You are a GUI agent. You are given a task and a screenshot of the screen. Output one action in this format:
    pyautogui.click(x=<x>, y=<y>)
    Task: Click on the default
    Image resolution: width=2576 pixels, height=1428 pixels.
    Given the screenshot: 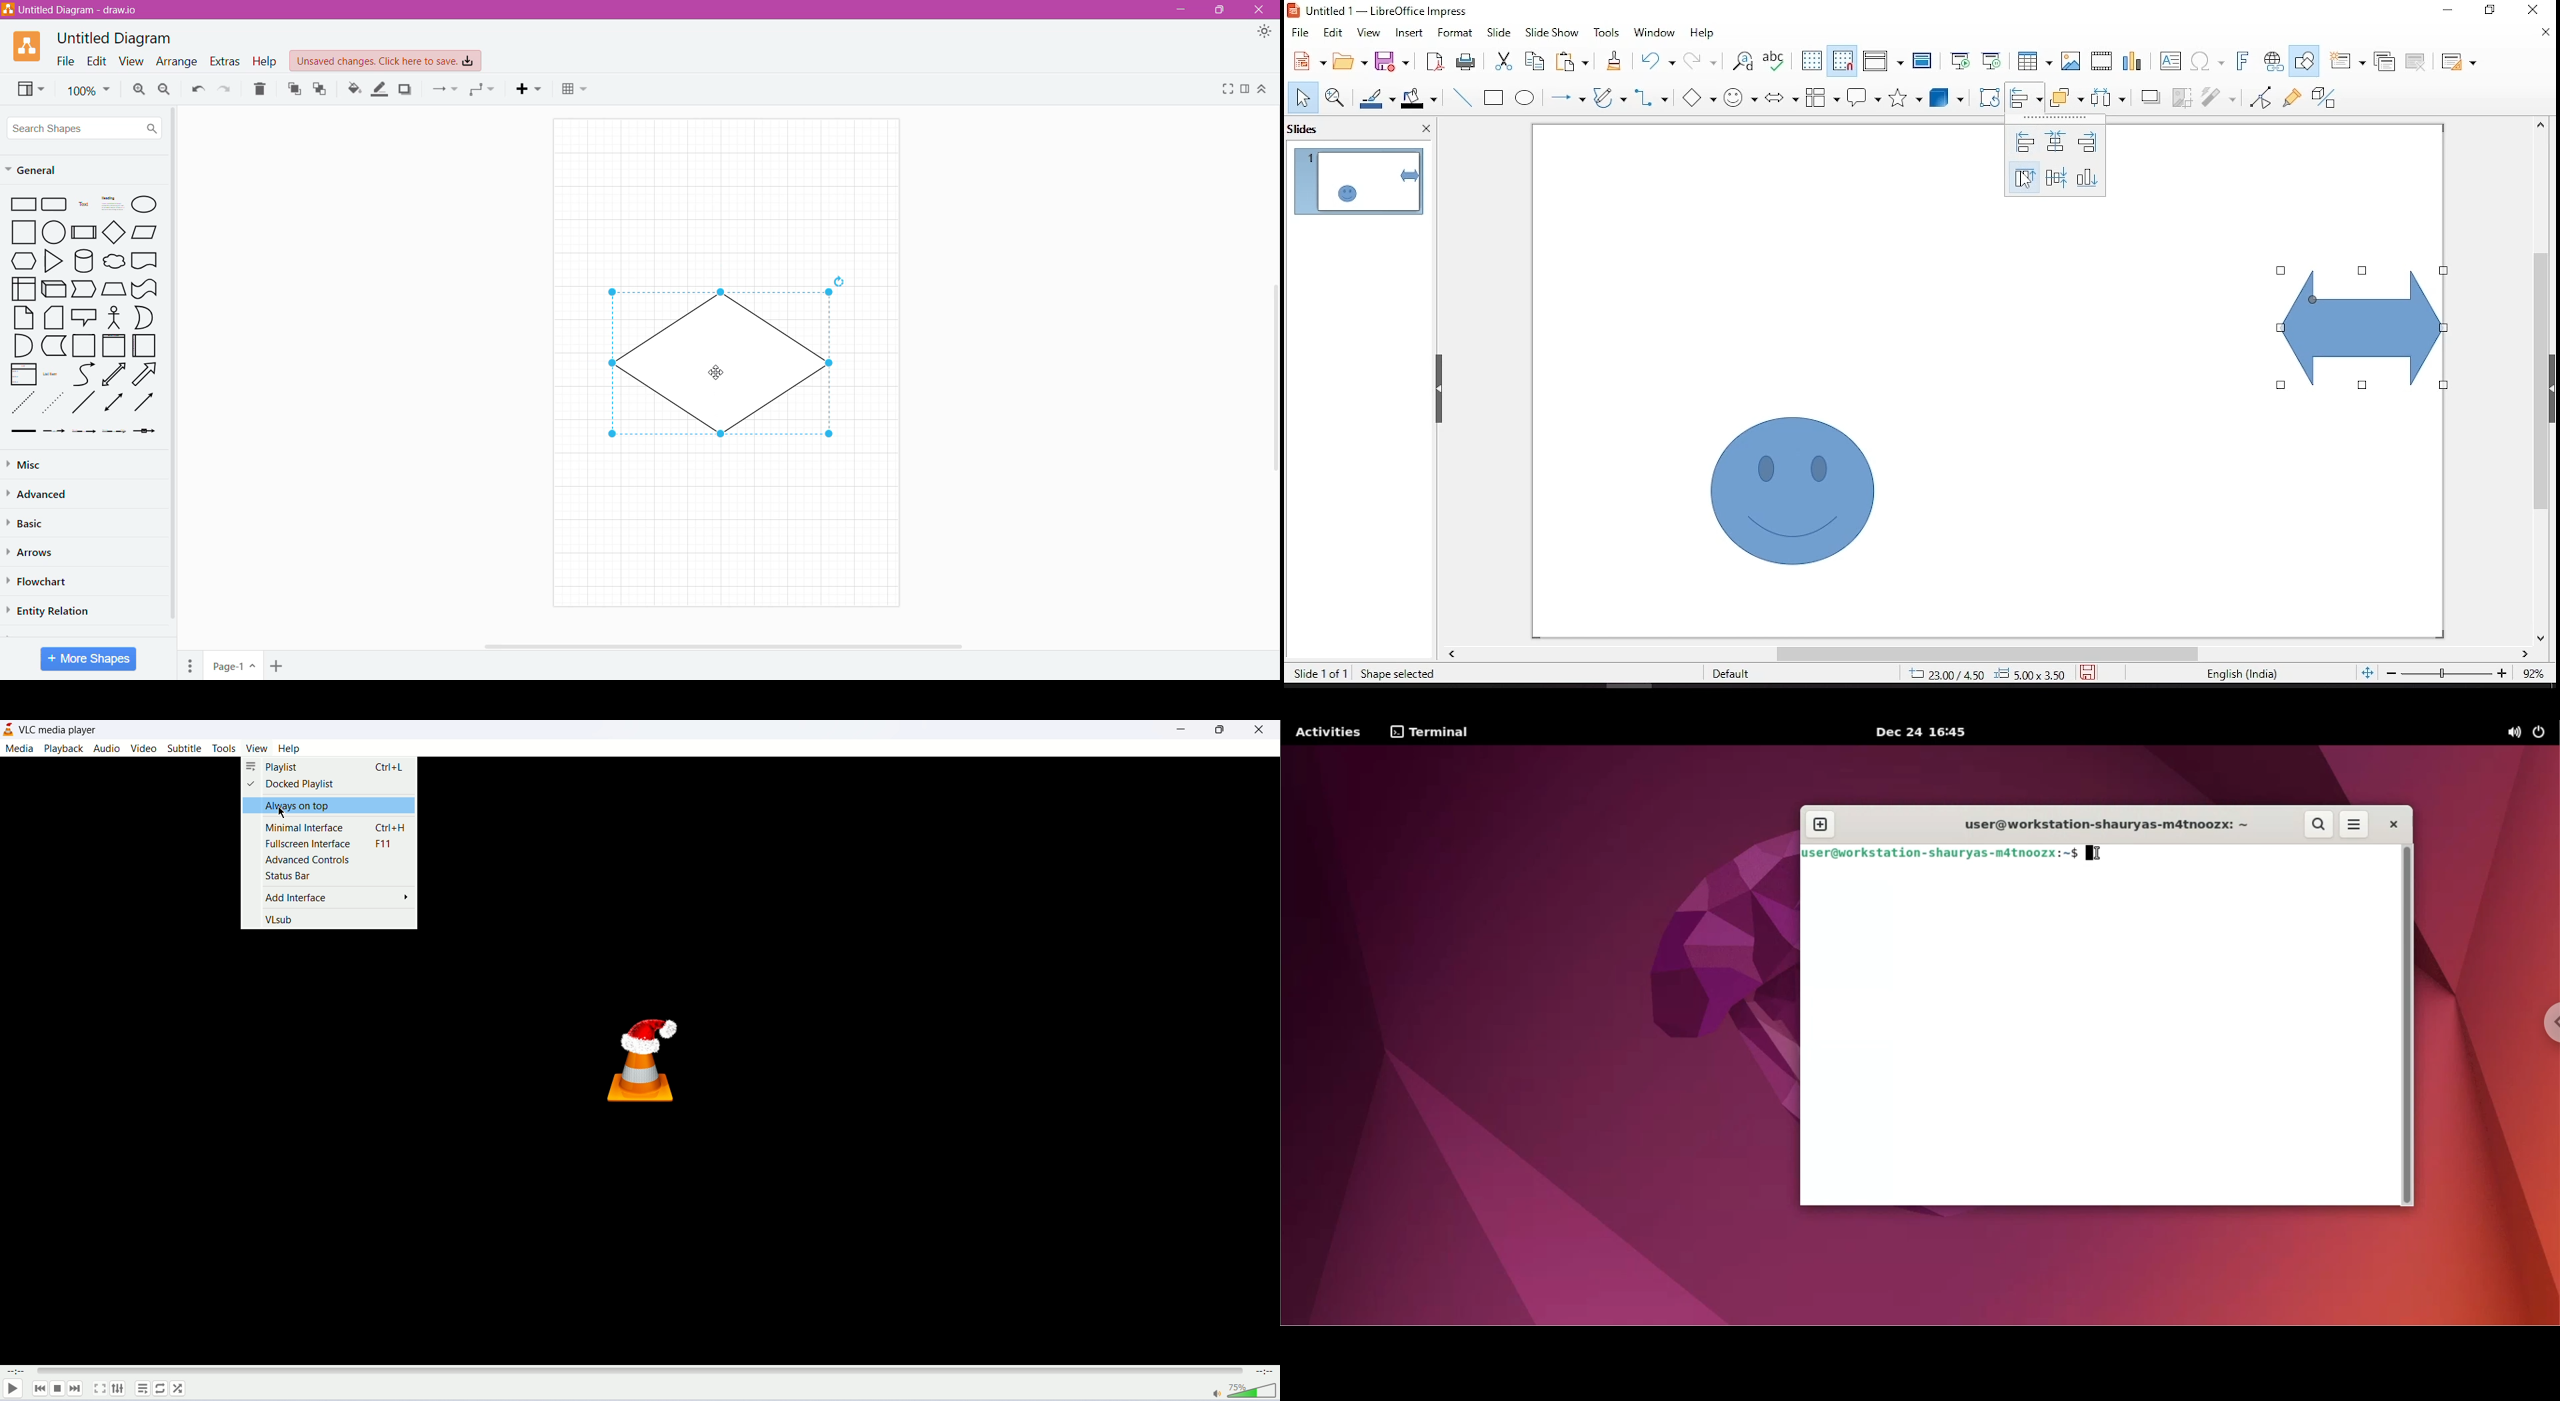 What is the action you would take?
    pyautogui.click(x=1748, y=674)
    